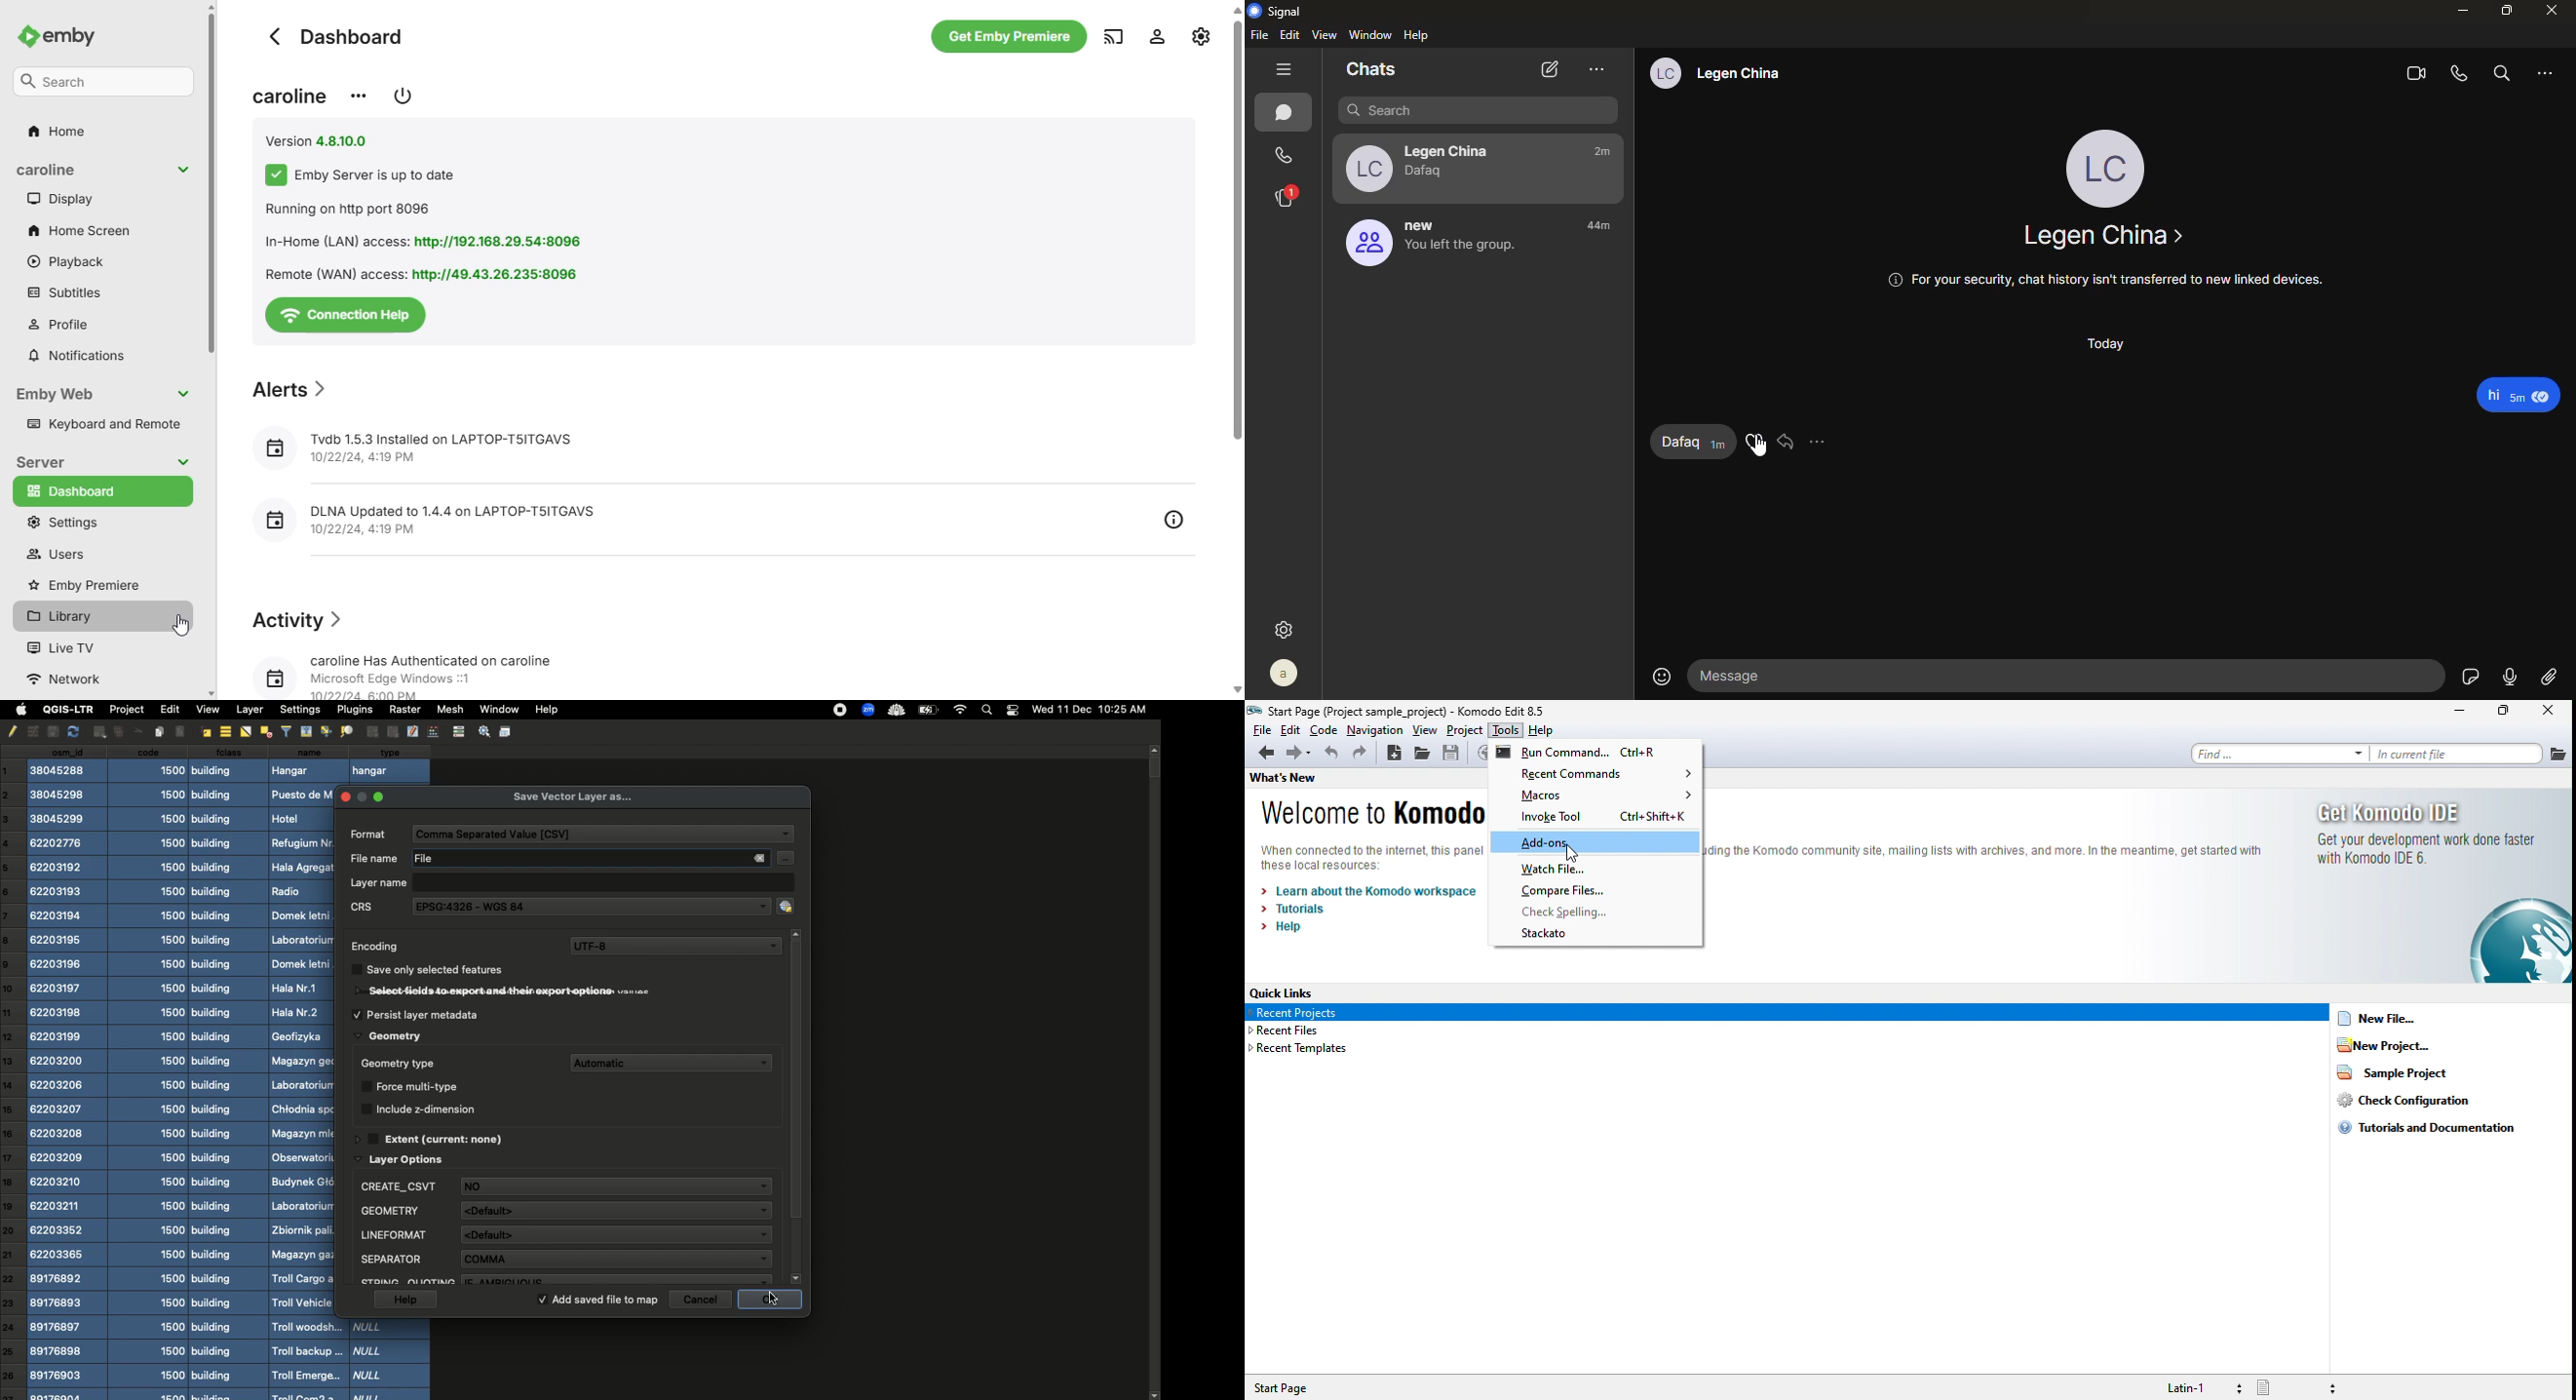 The width and height of the screenshot is (2576, 1400). I want to click on alerts, so click(290, 389).